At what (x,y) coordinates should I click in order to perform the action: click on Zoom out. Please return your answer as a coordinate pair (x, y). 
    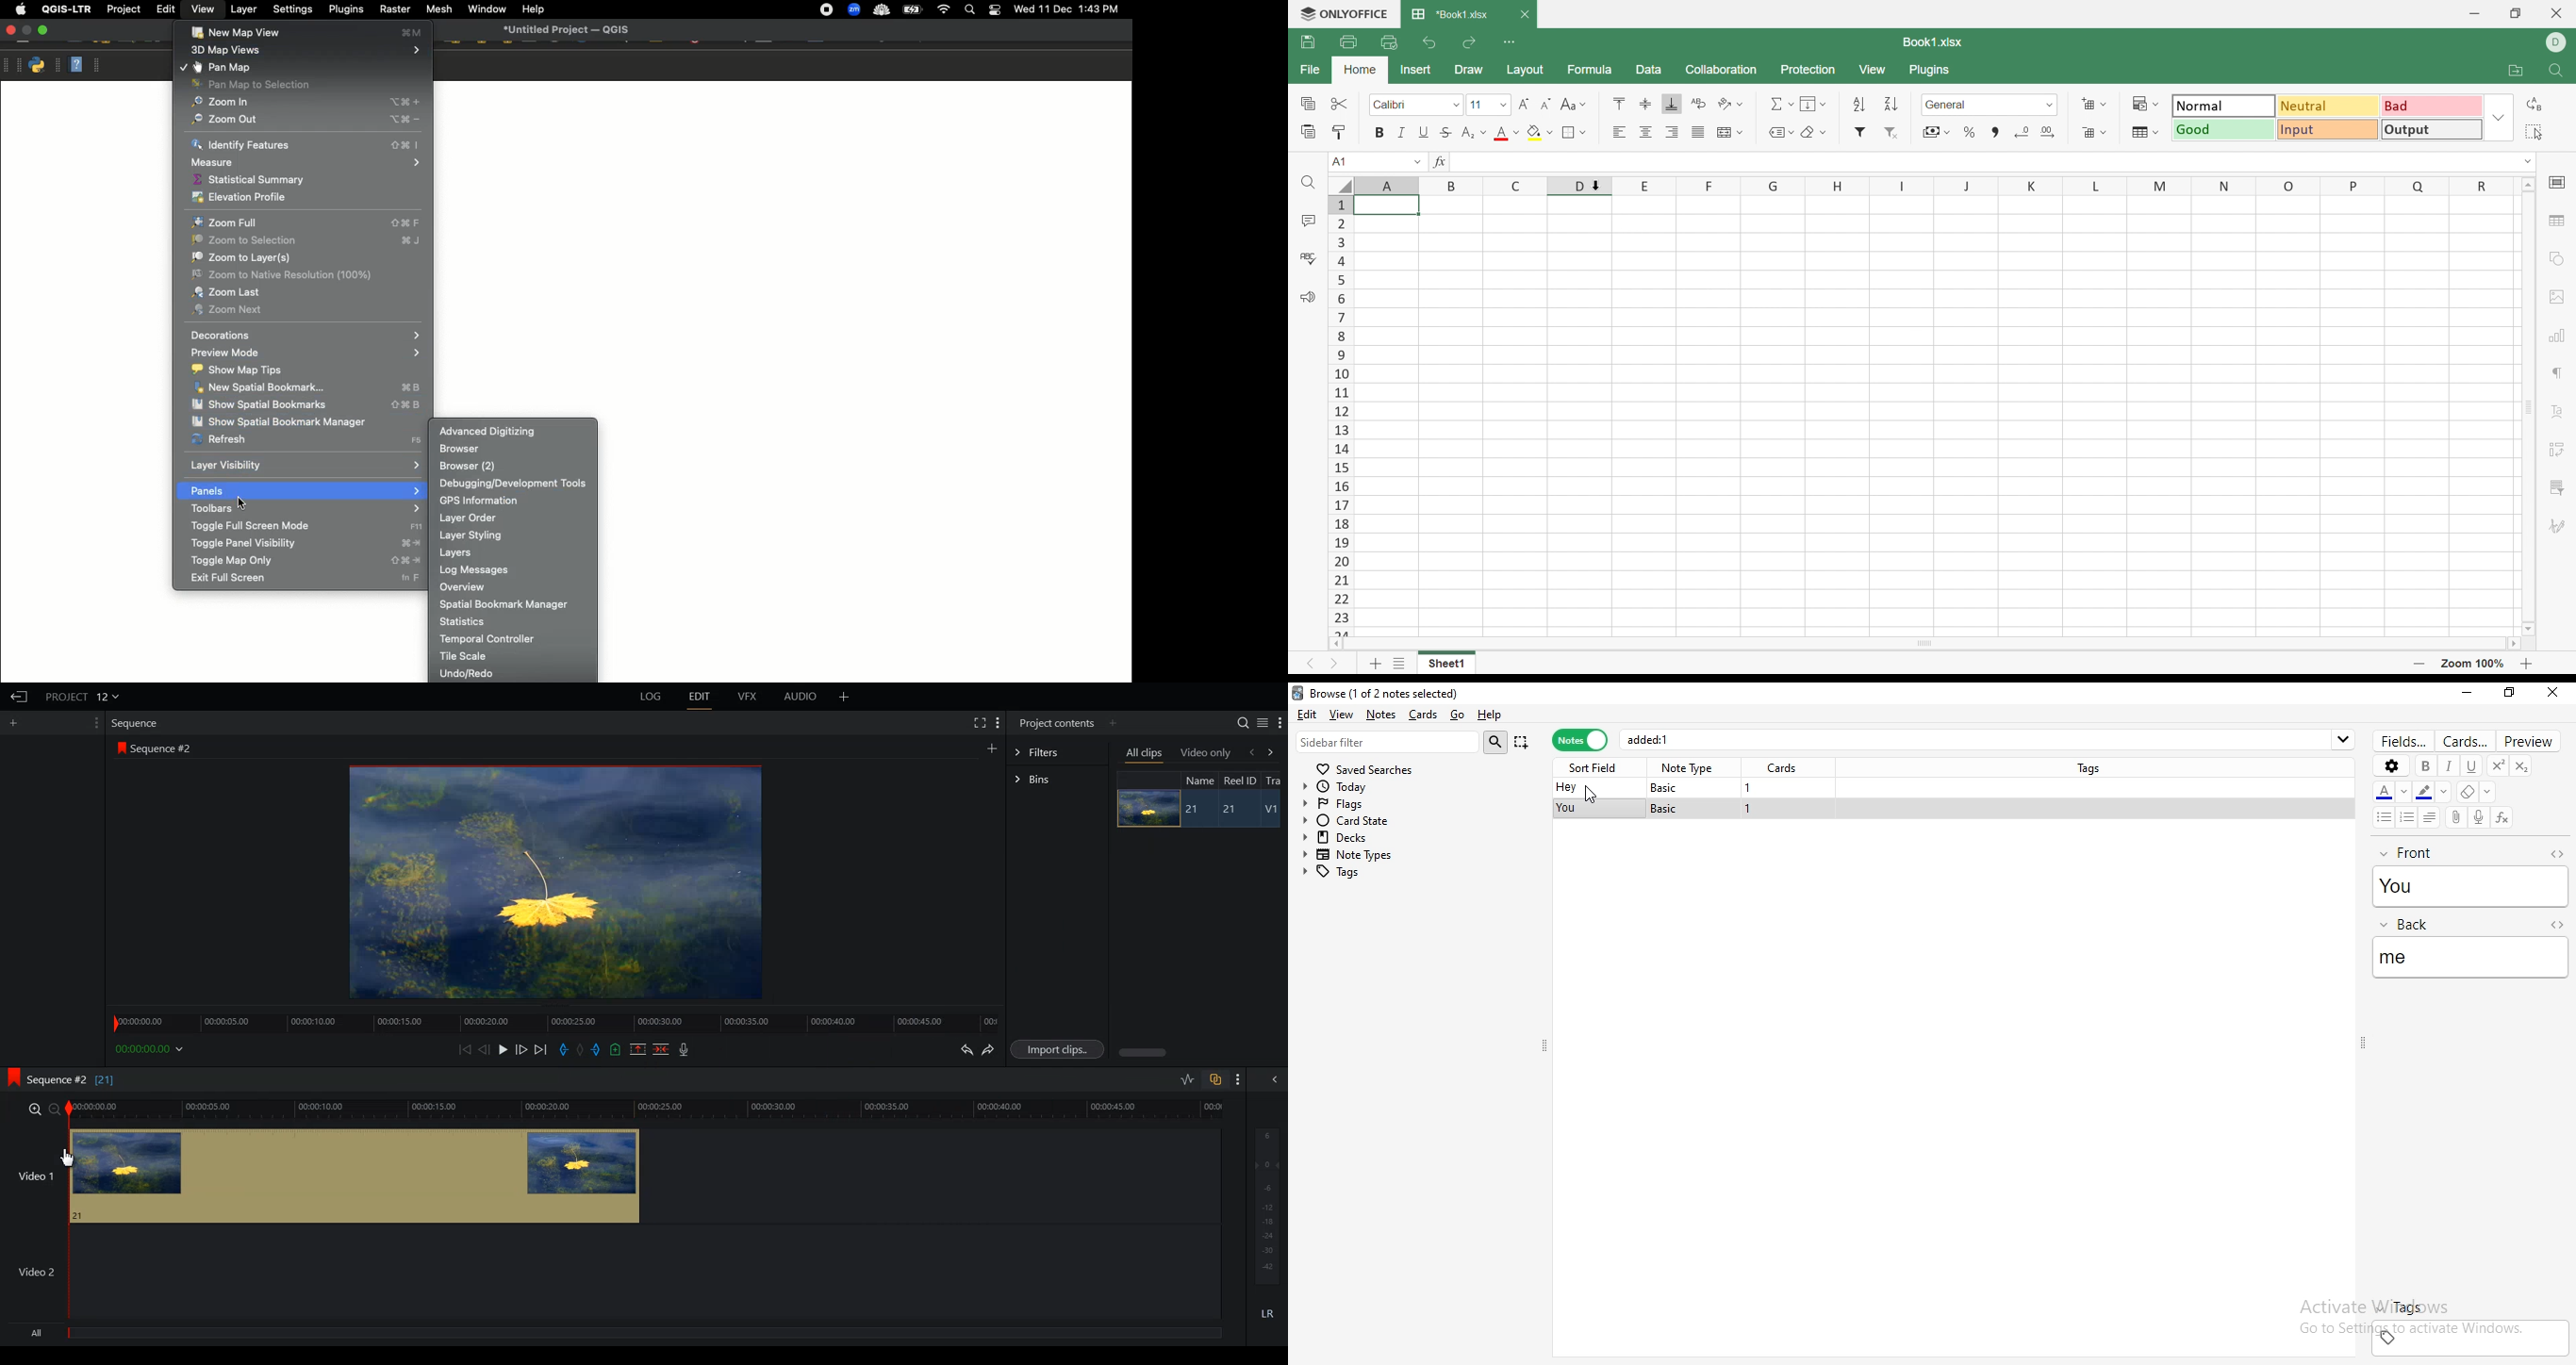
    Looking at the image, I should click on (2419, 663).